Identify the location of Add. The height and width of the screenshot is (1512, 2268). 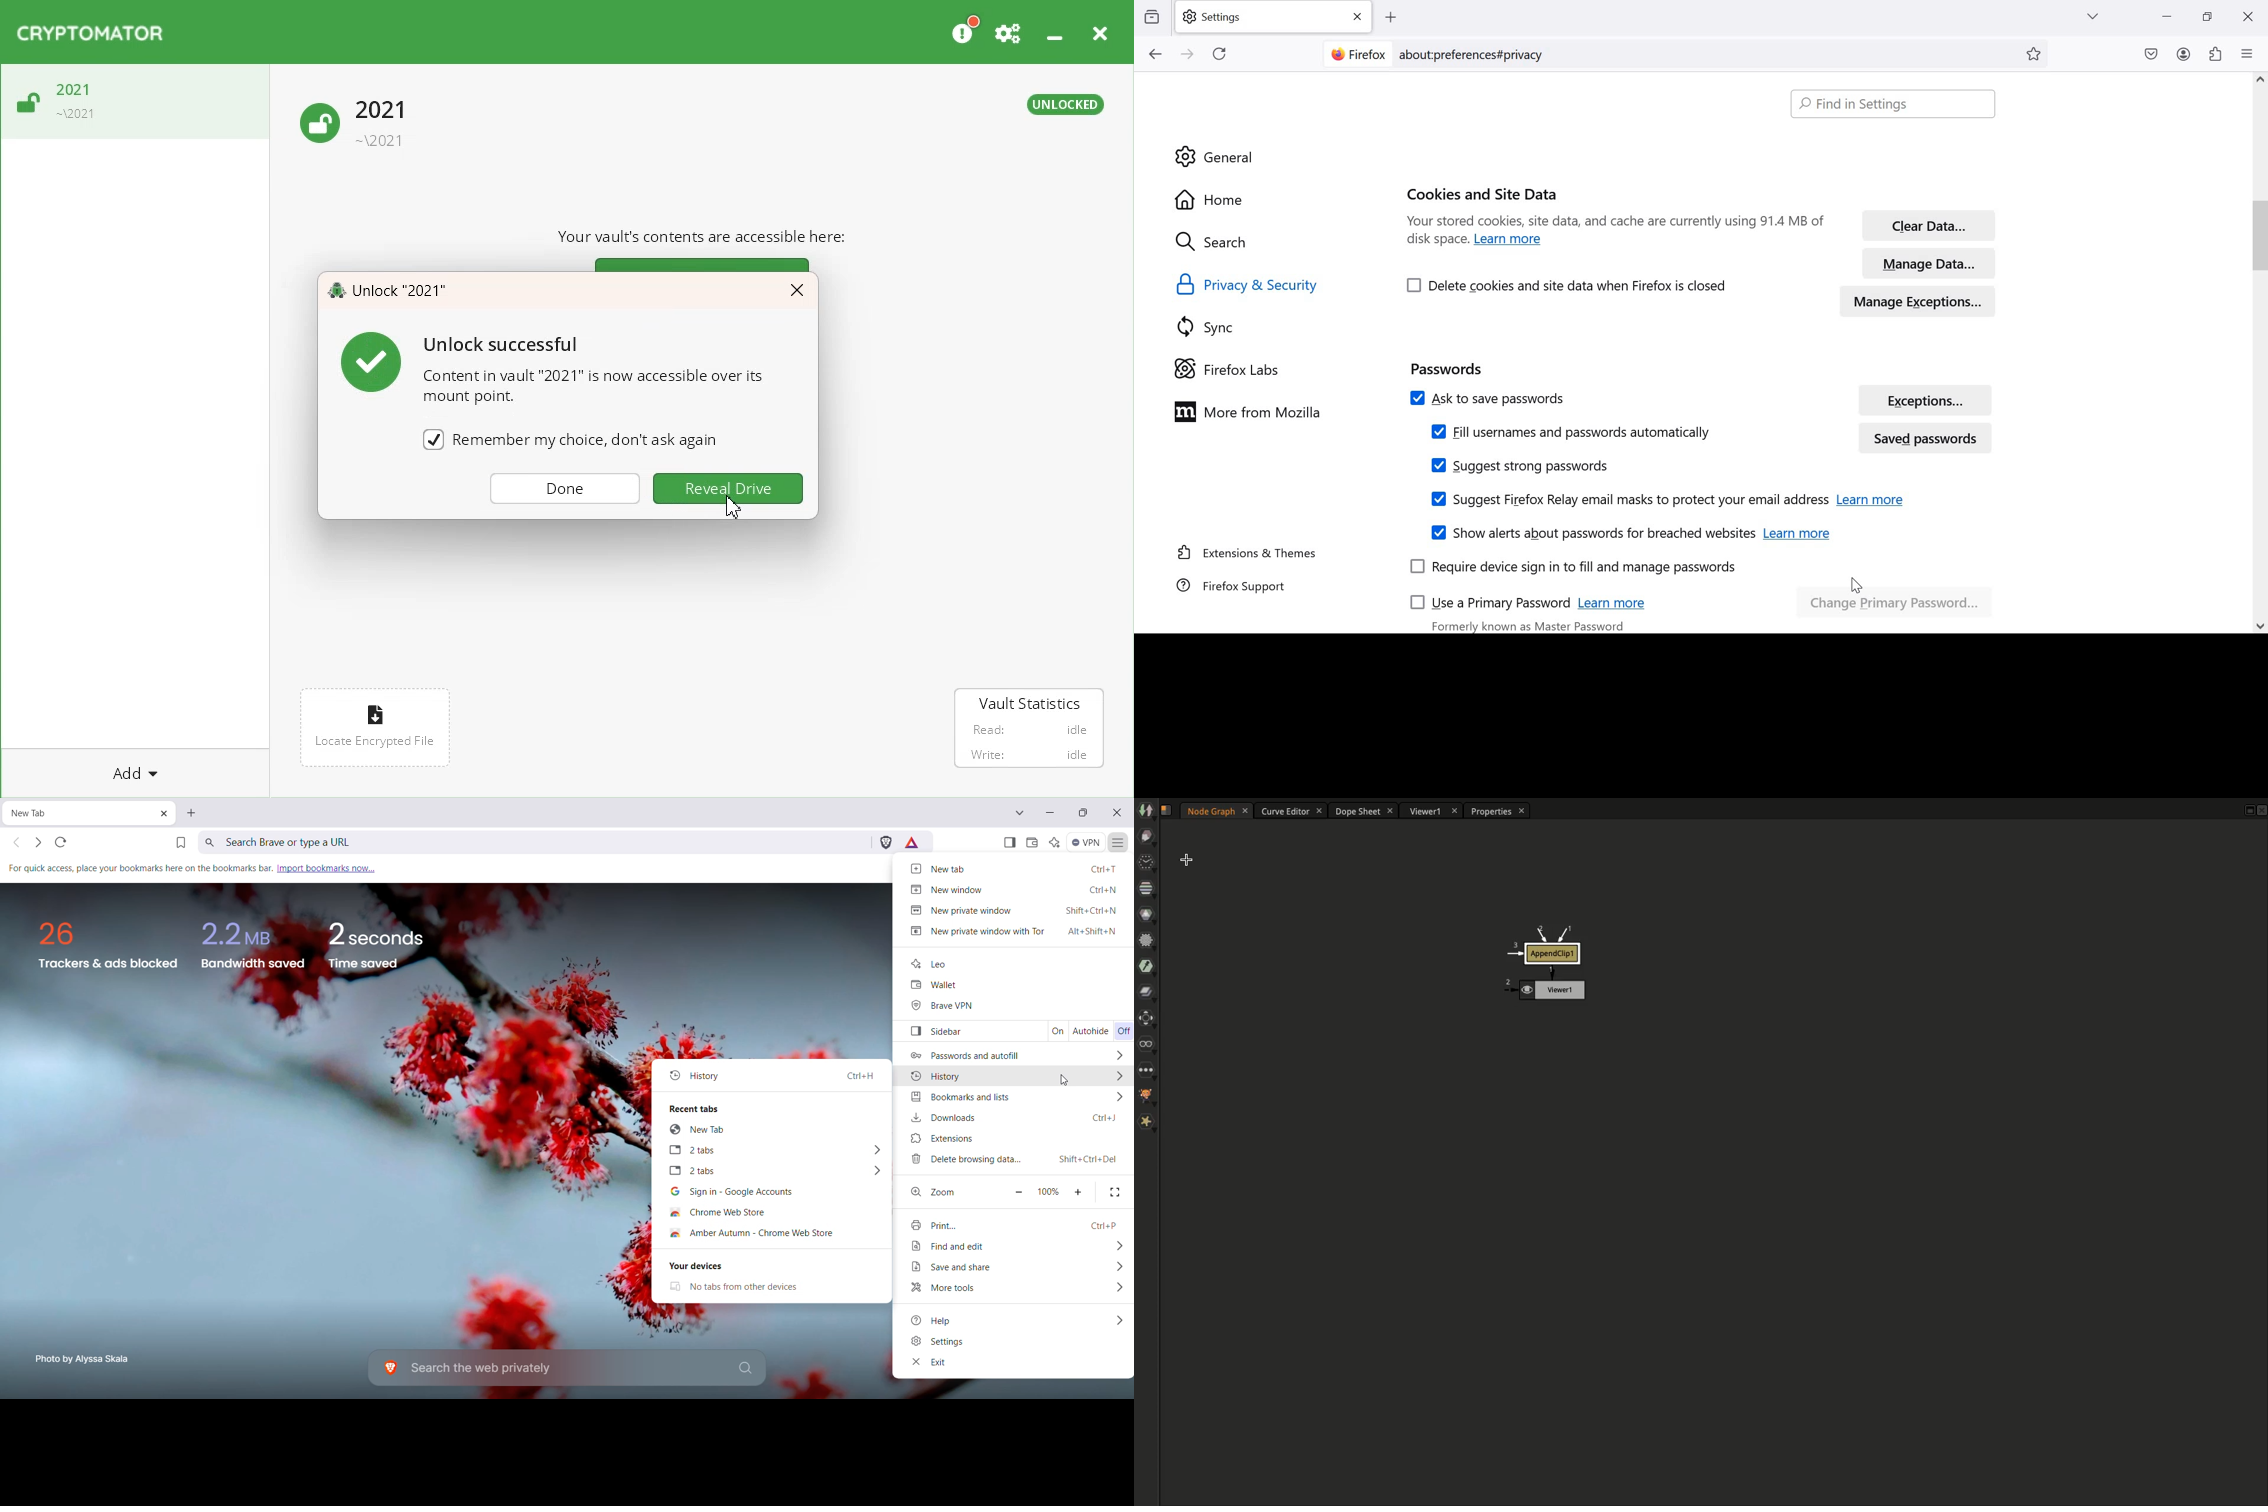
(135, 772).